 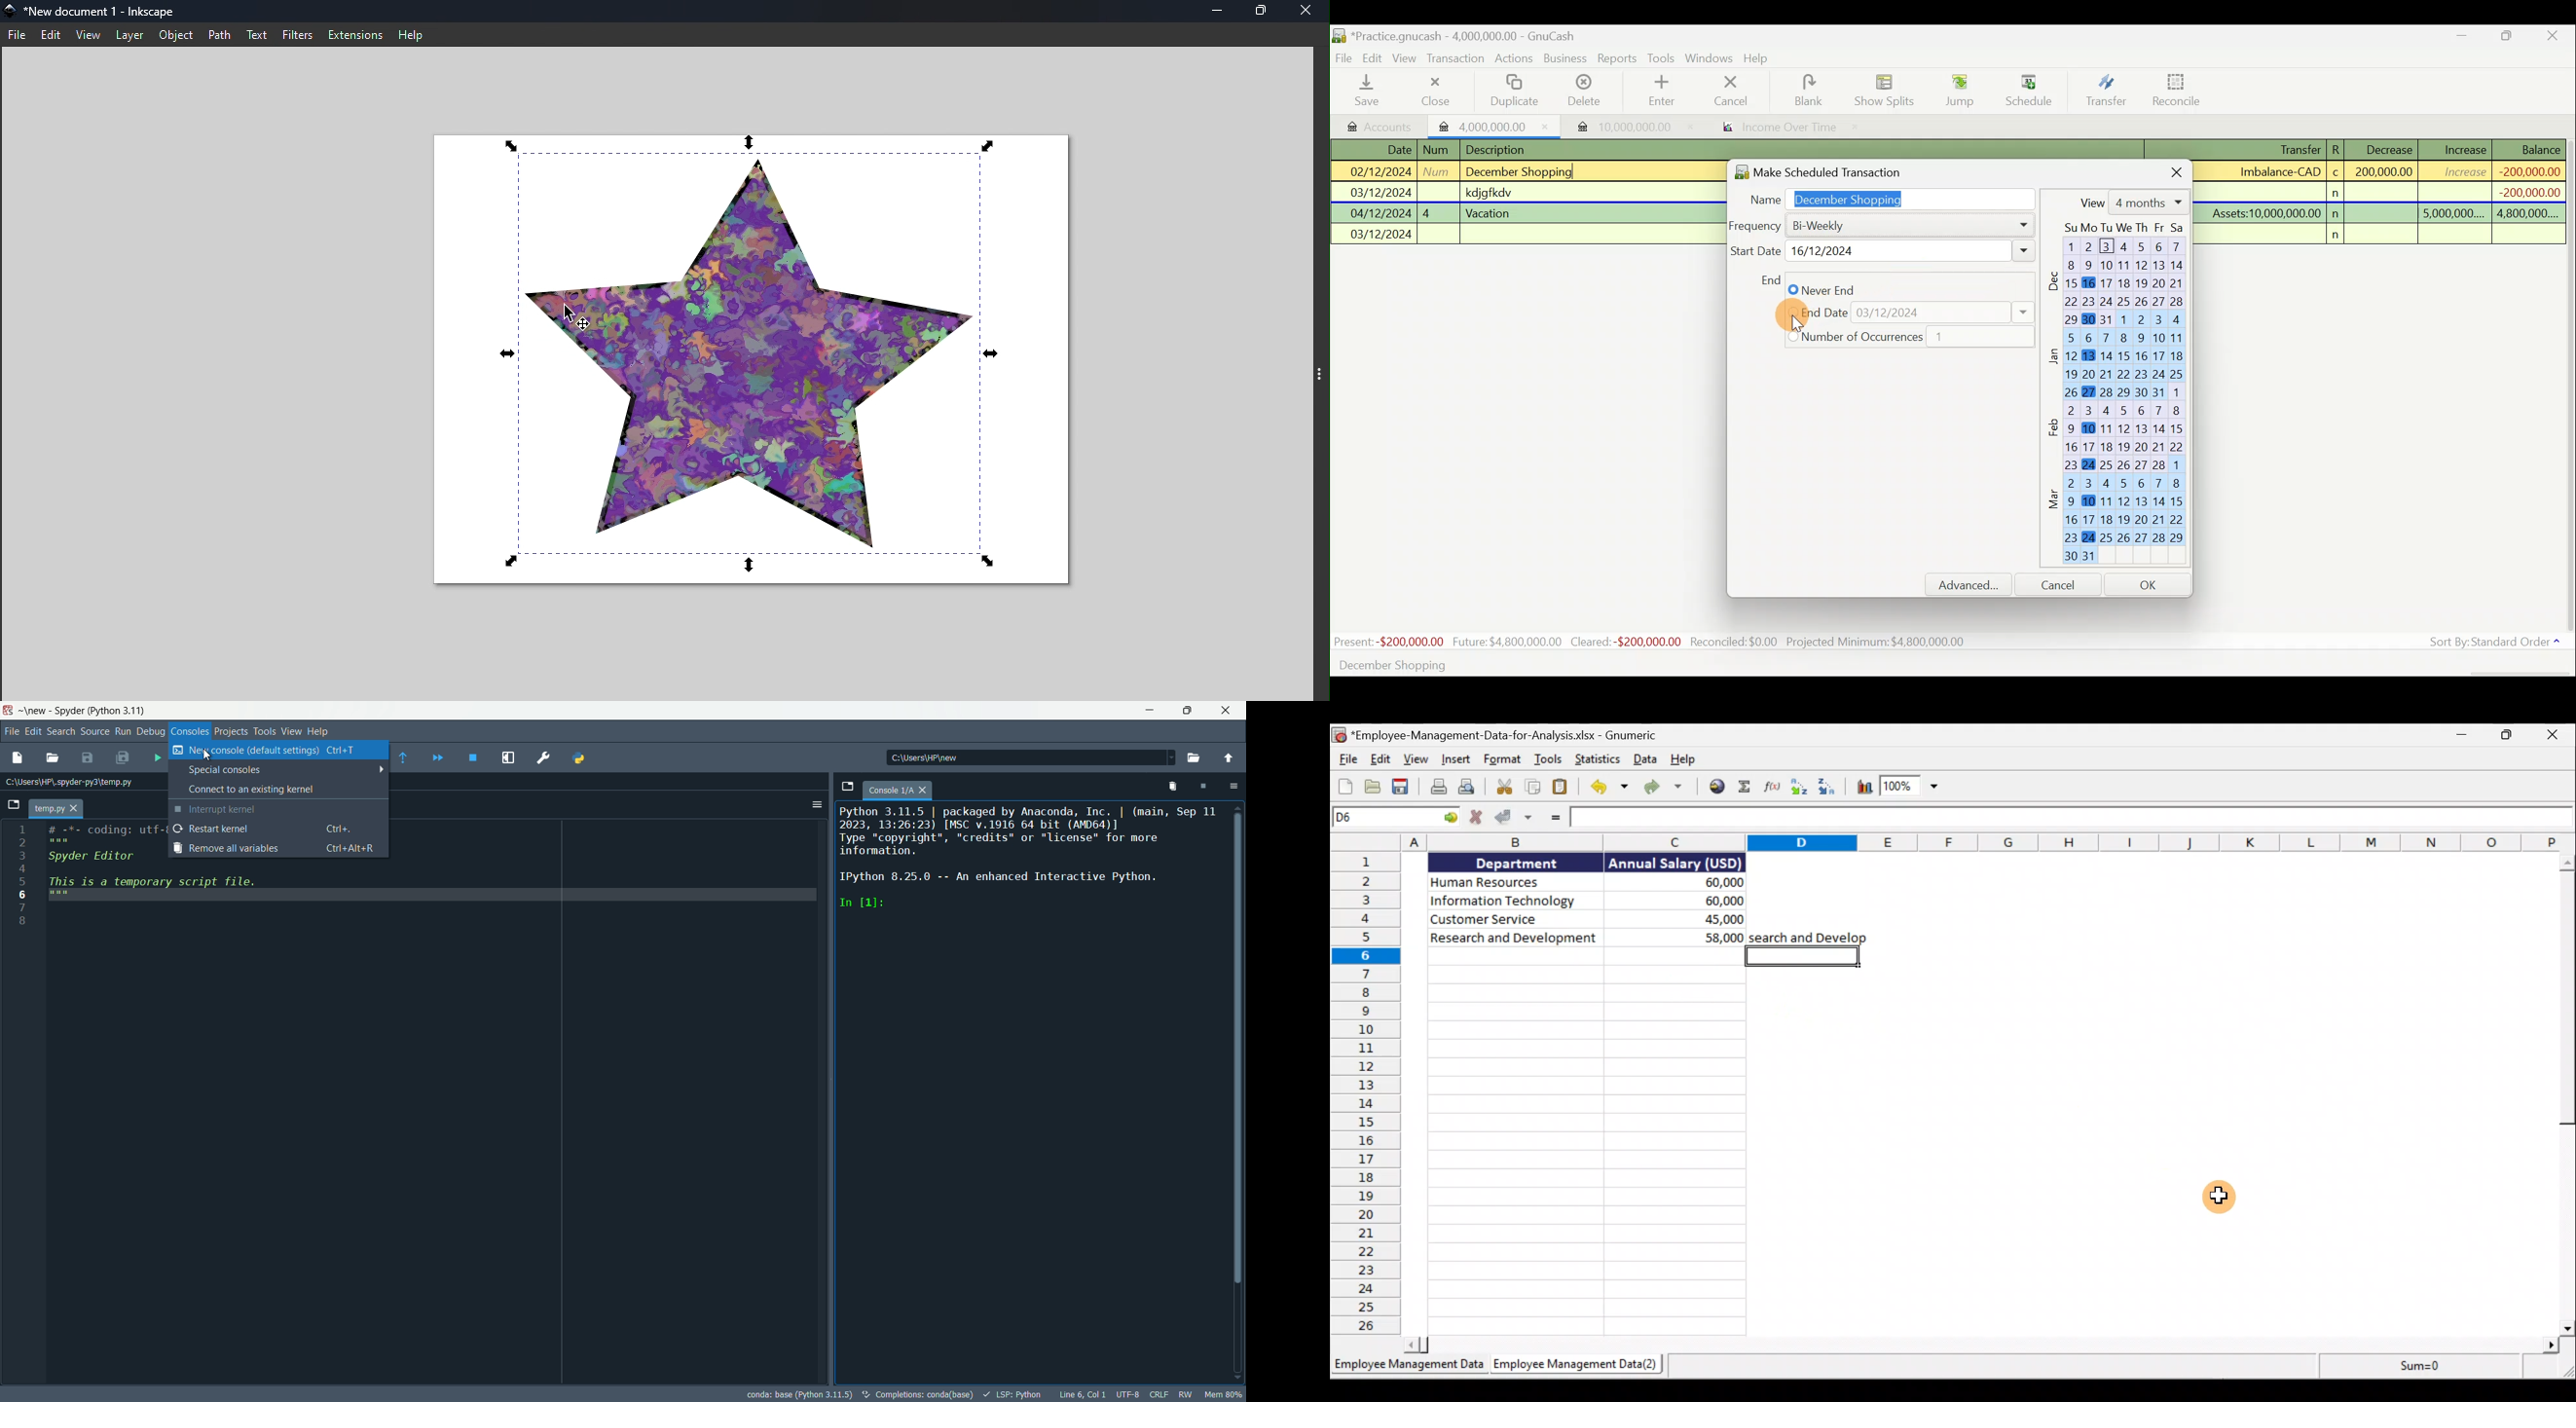 What do you see at coordinates (1561, 786) in the screenshot?
I see `Paste` at bounding box center [1561, 786].